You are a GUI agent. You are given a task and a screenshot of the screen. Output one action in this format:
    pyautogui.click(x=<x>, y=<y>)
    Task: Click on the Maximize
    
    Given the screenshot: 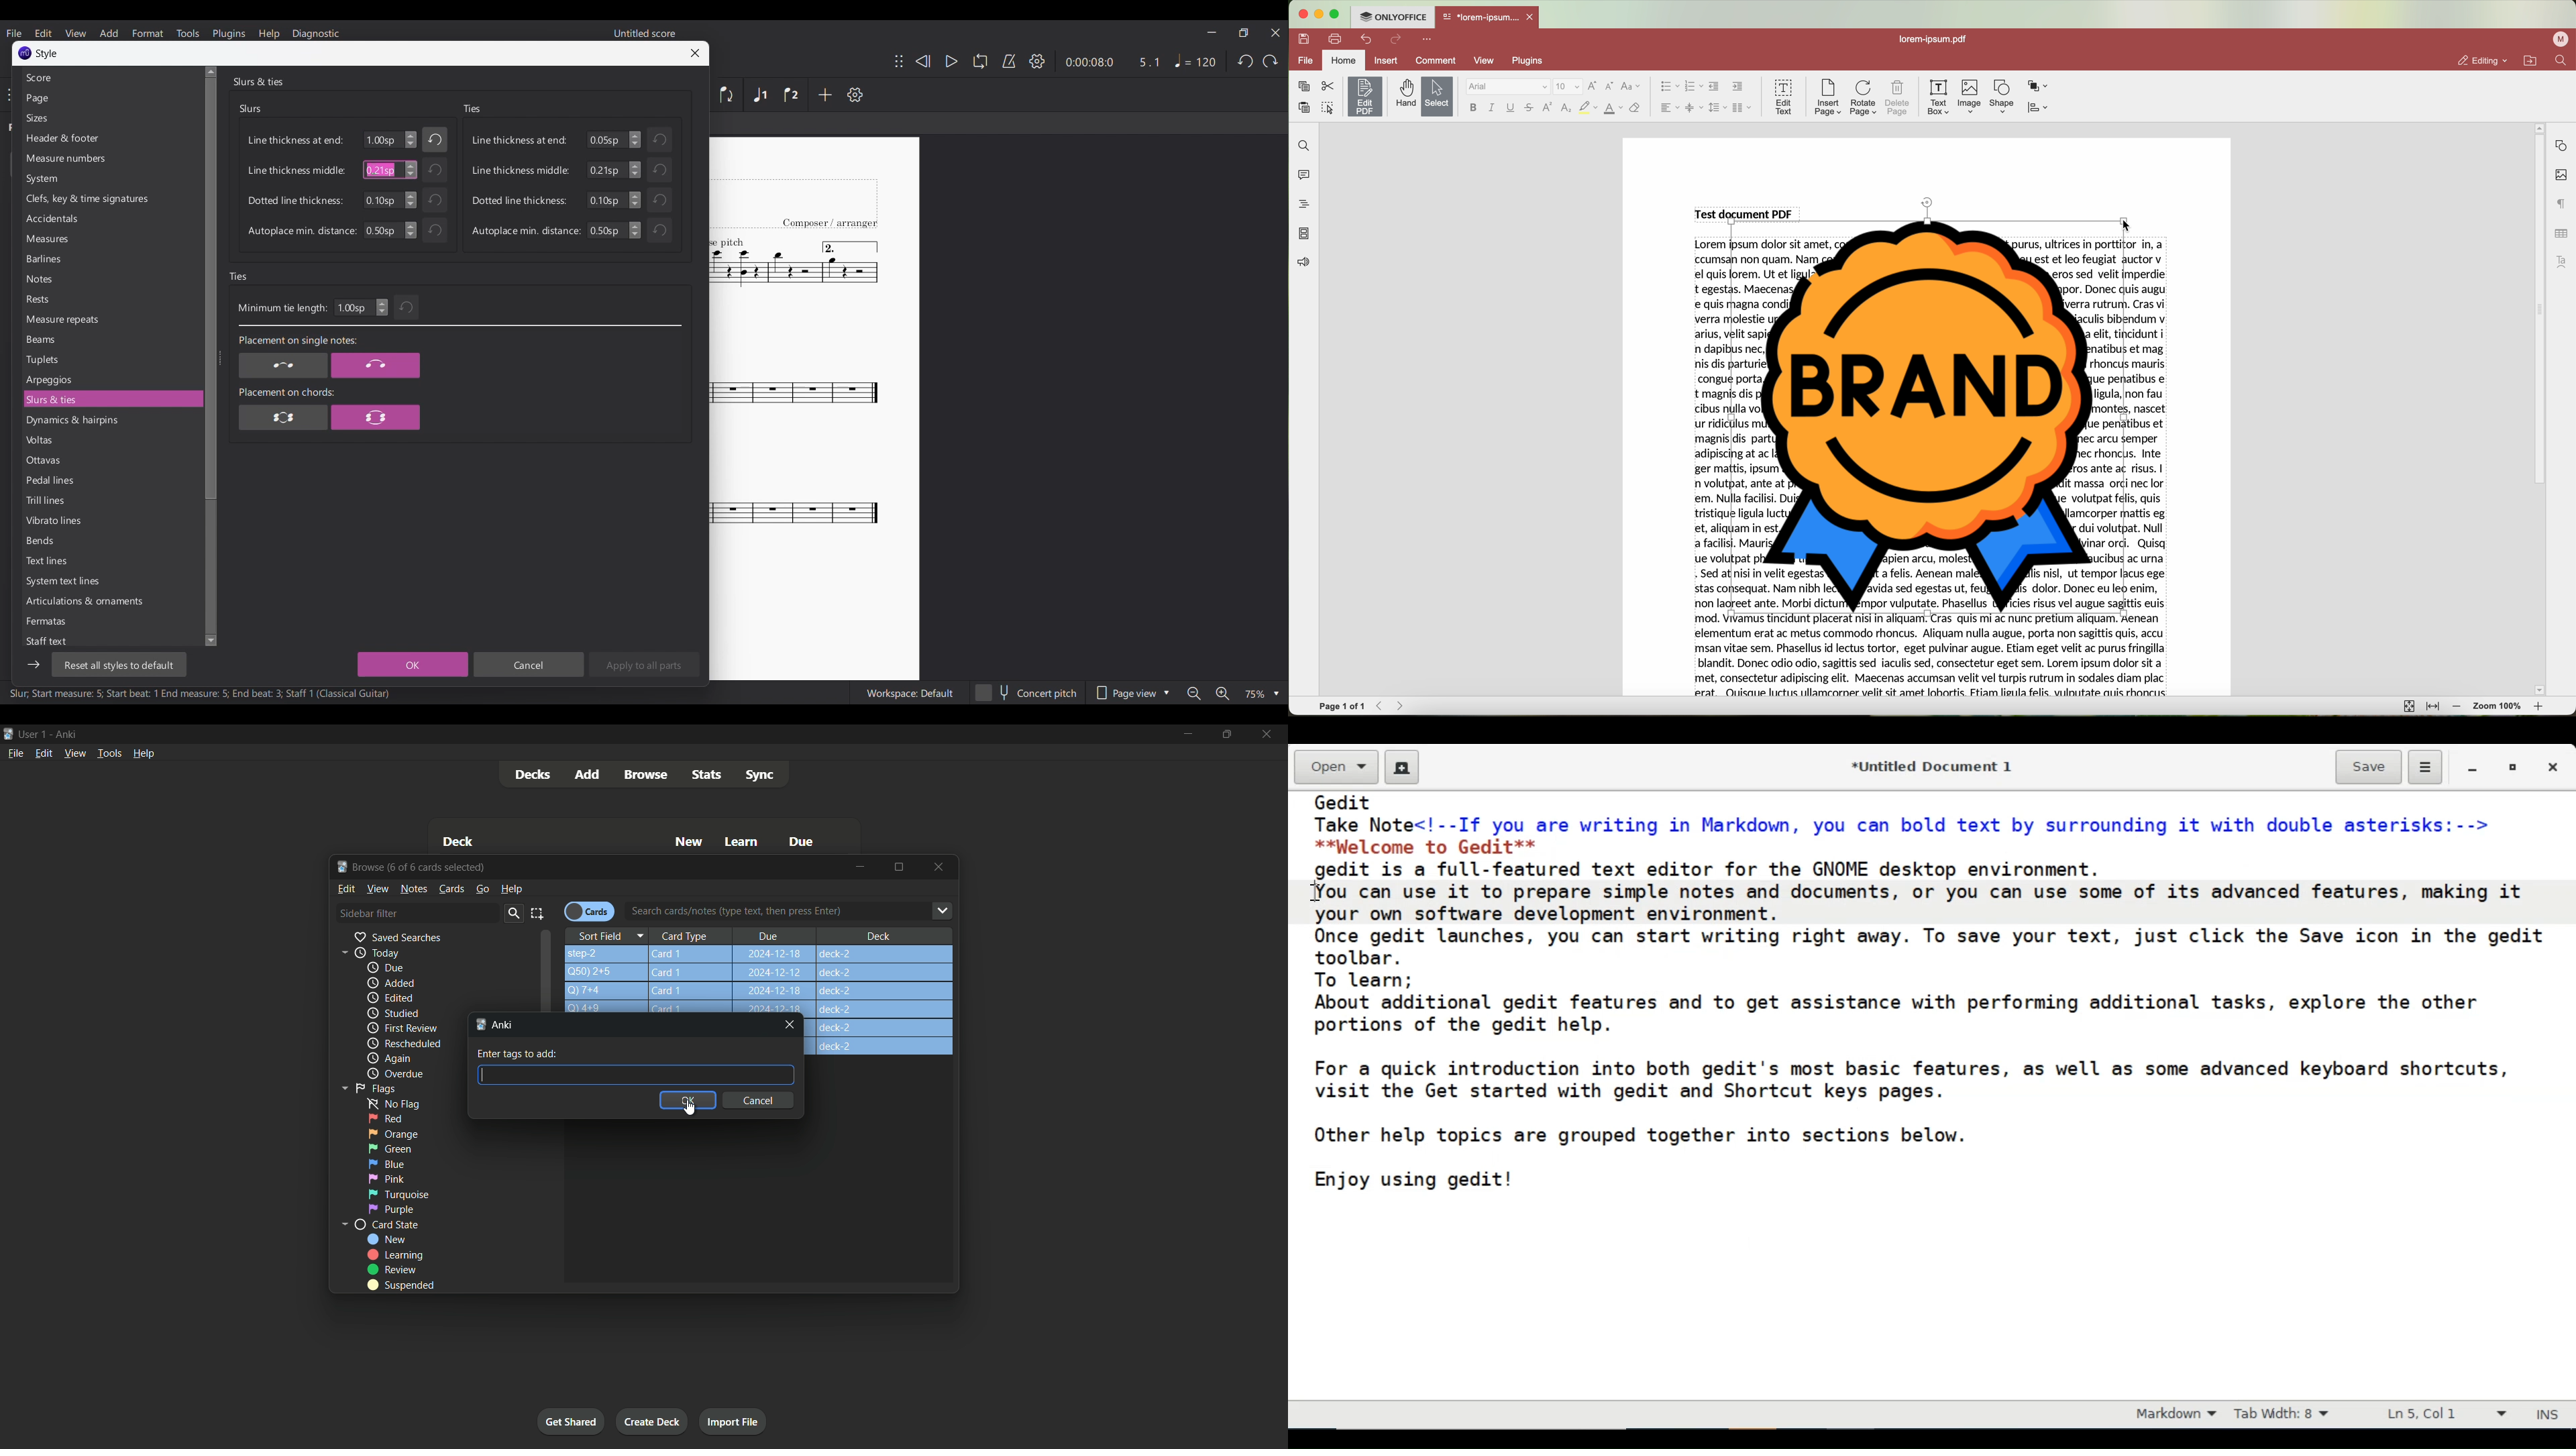 What is the action you would take?
    pyautogui.click(x=1225, y=734)
    